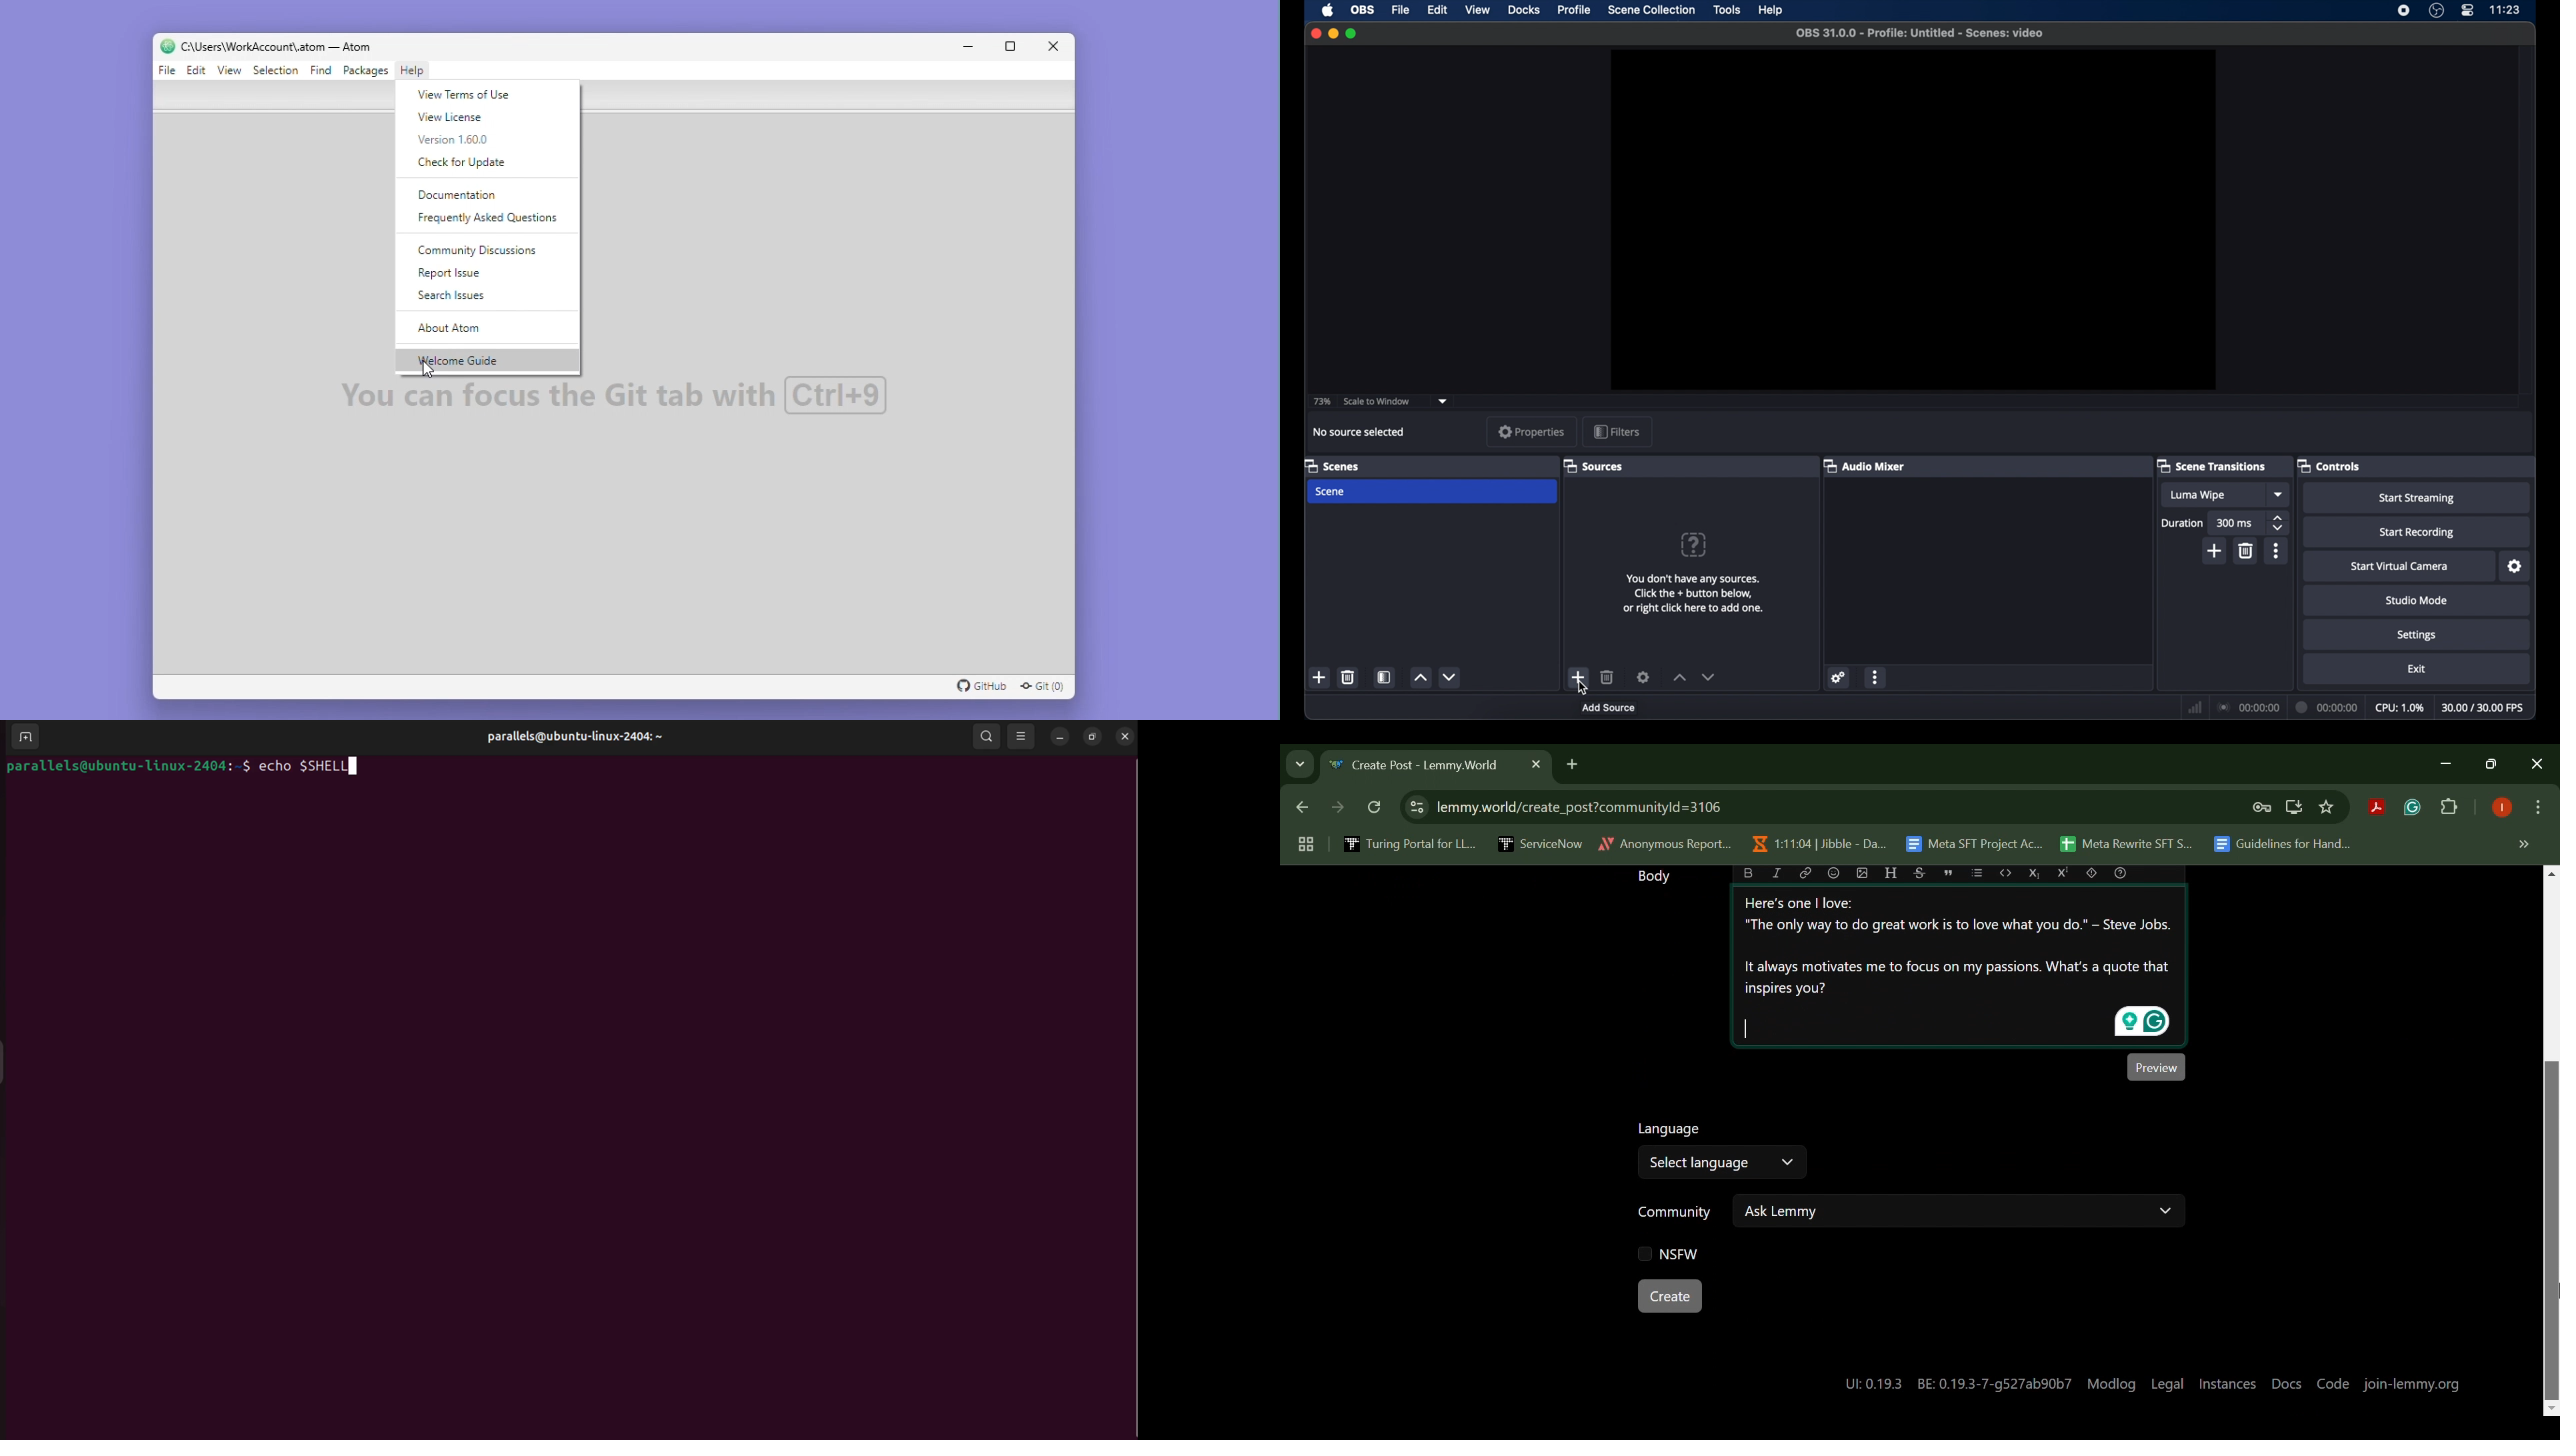 This screenshot has height=1456, width=2576. What do you see at coordinates (1420, 678) in the screenshot?
I see `increment` at bounding box center [1420, 678].